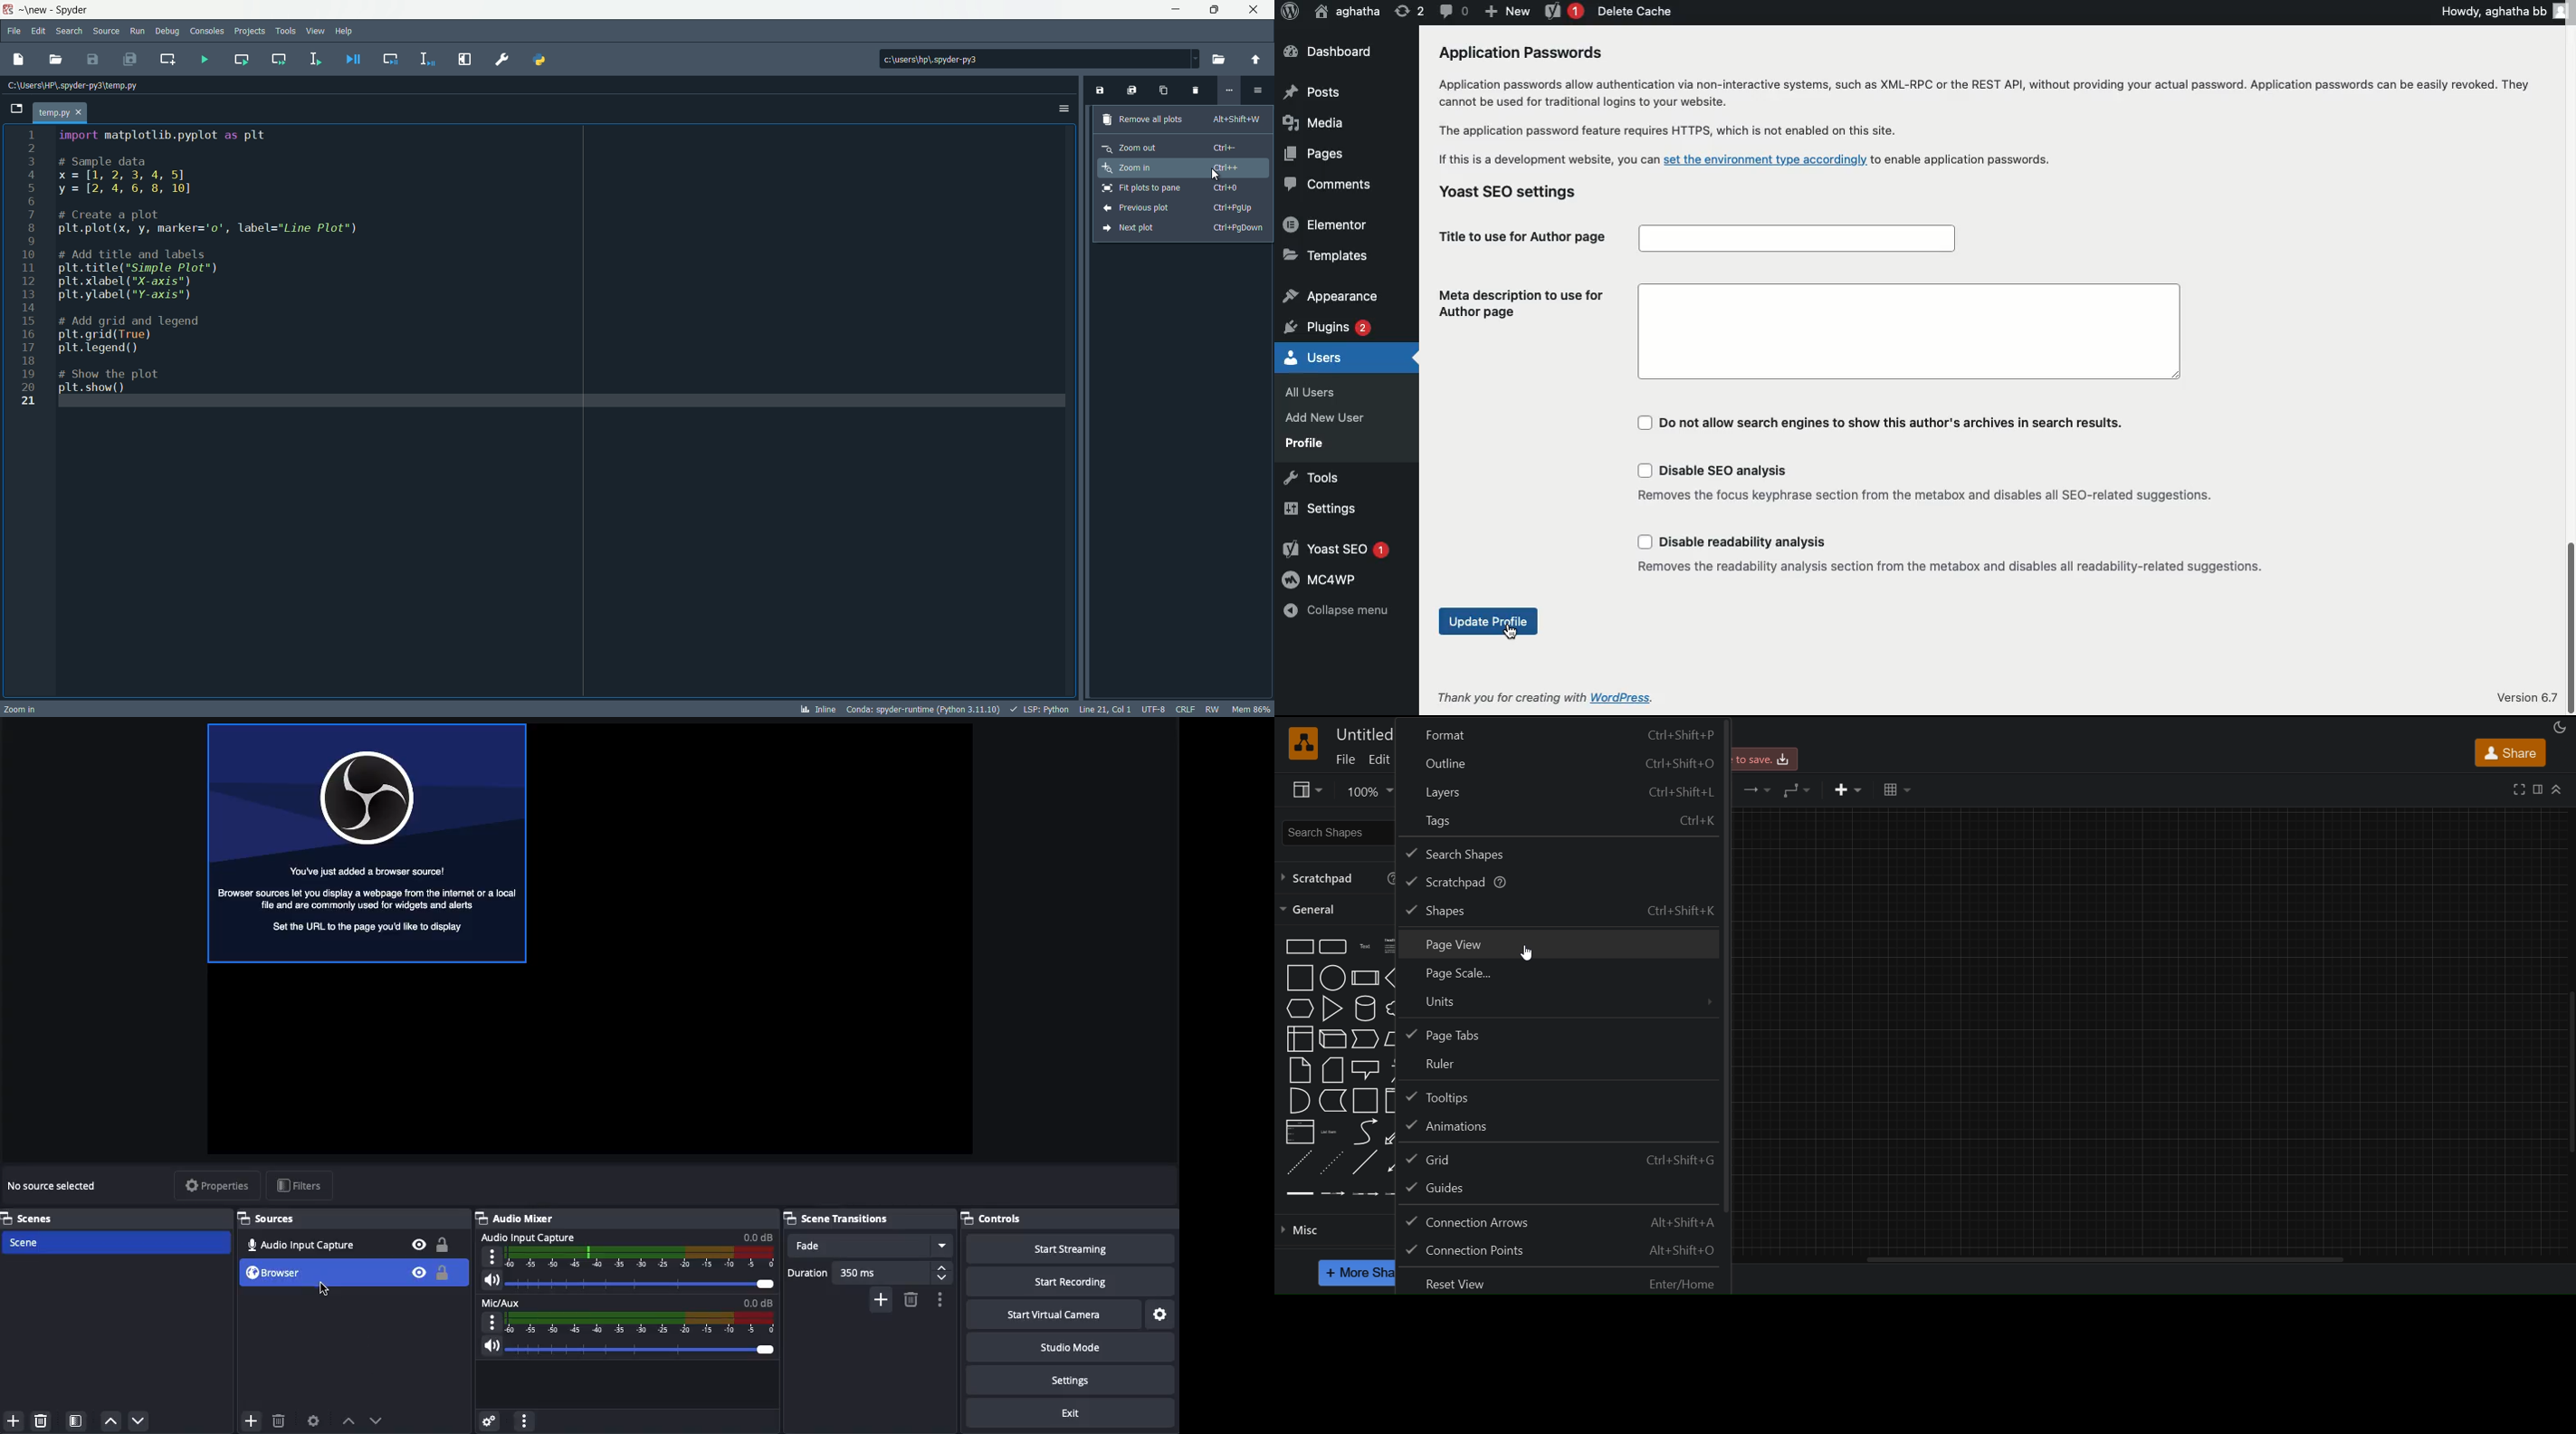 The height and width of the screenshot is (1456, 2576). I want to click on edit, so click(1379, 759).